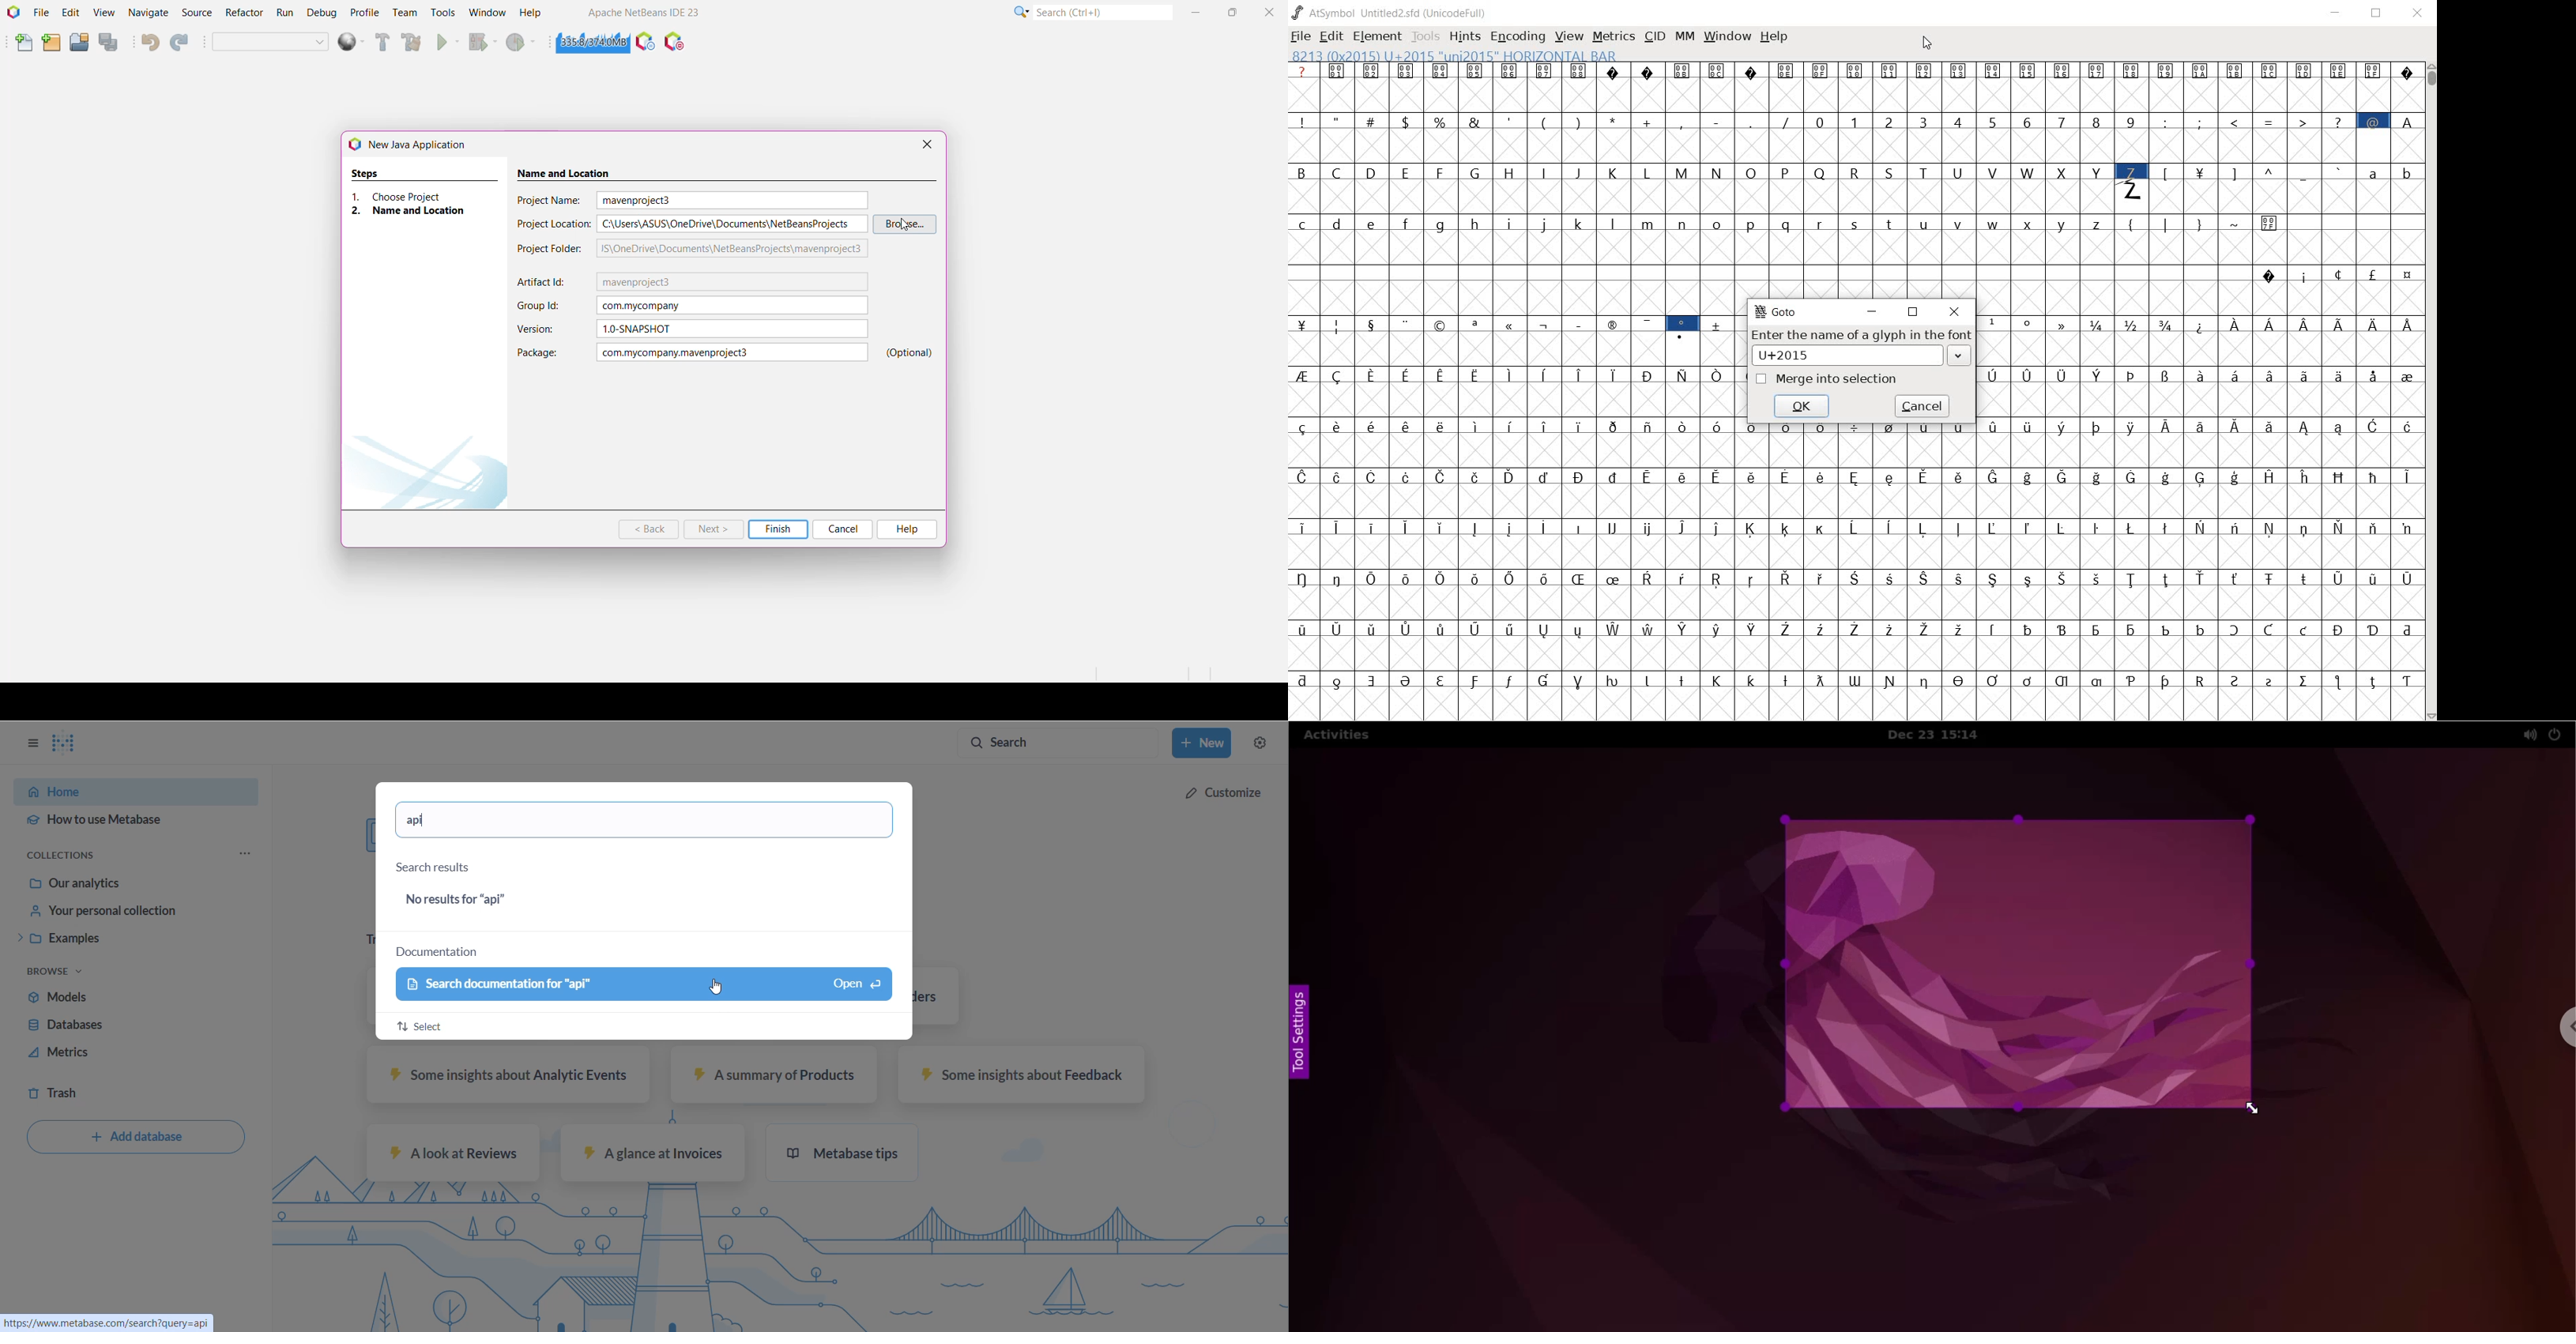 Image resolution: width=2576 pixels, height=1344 pixels. I want to click on CLOSE, so click(2419, 16).